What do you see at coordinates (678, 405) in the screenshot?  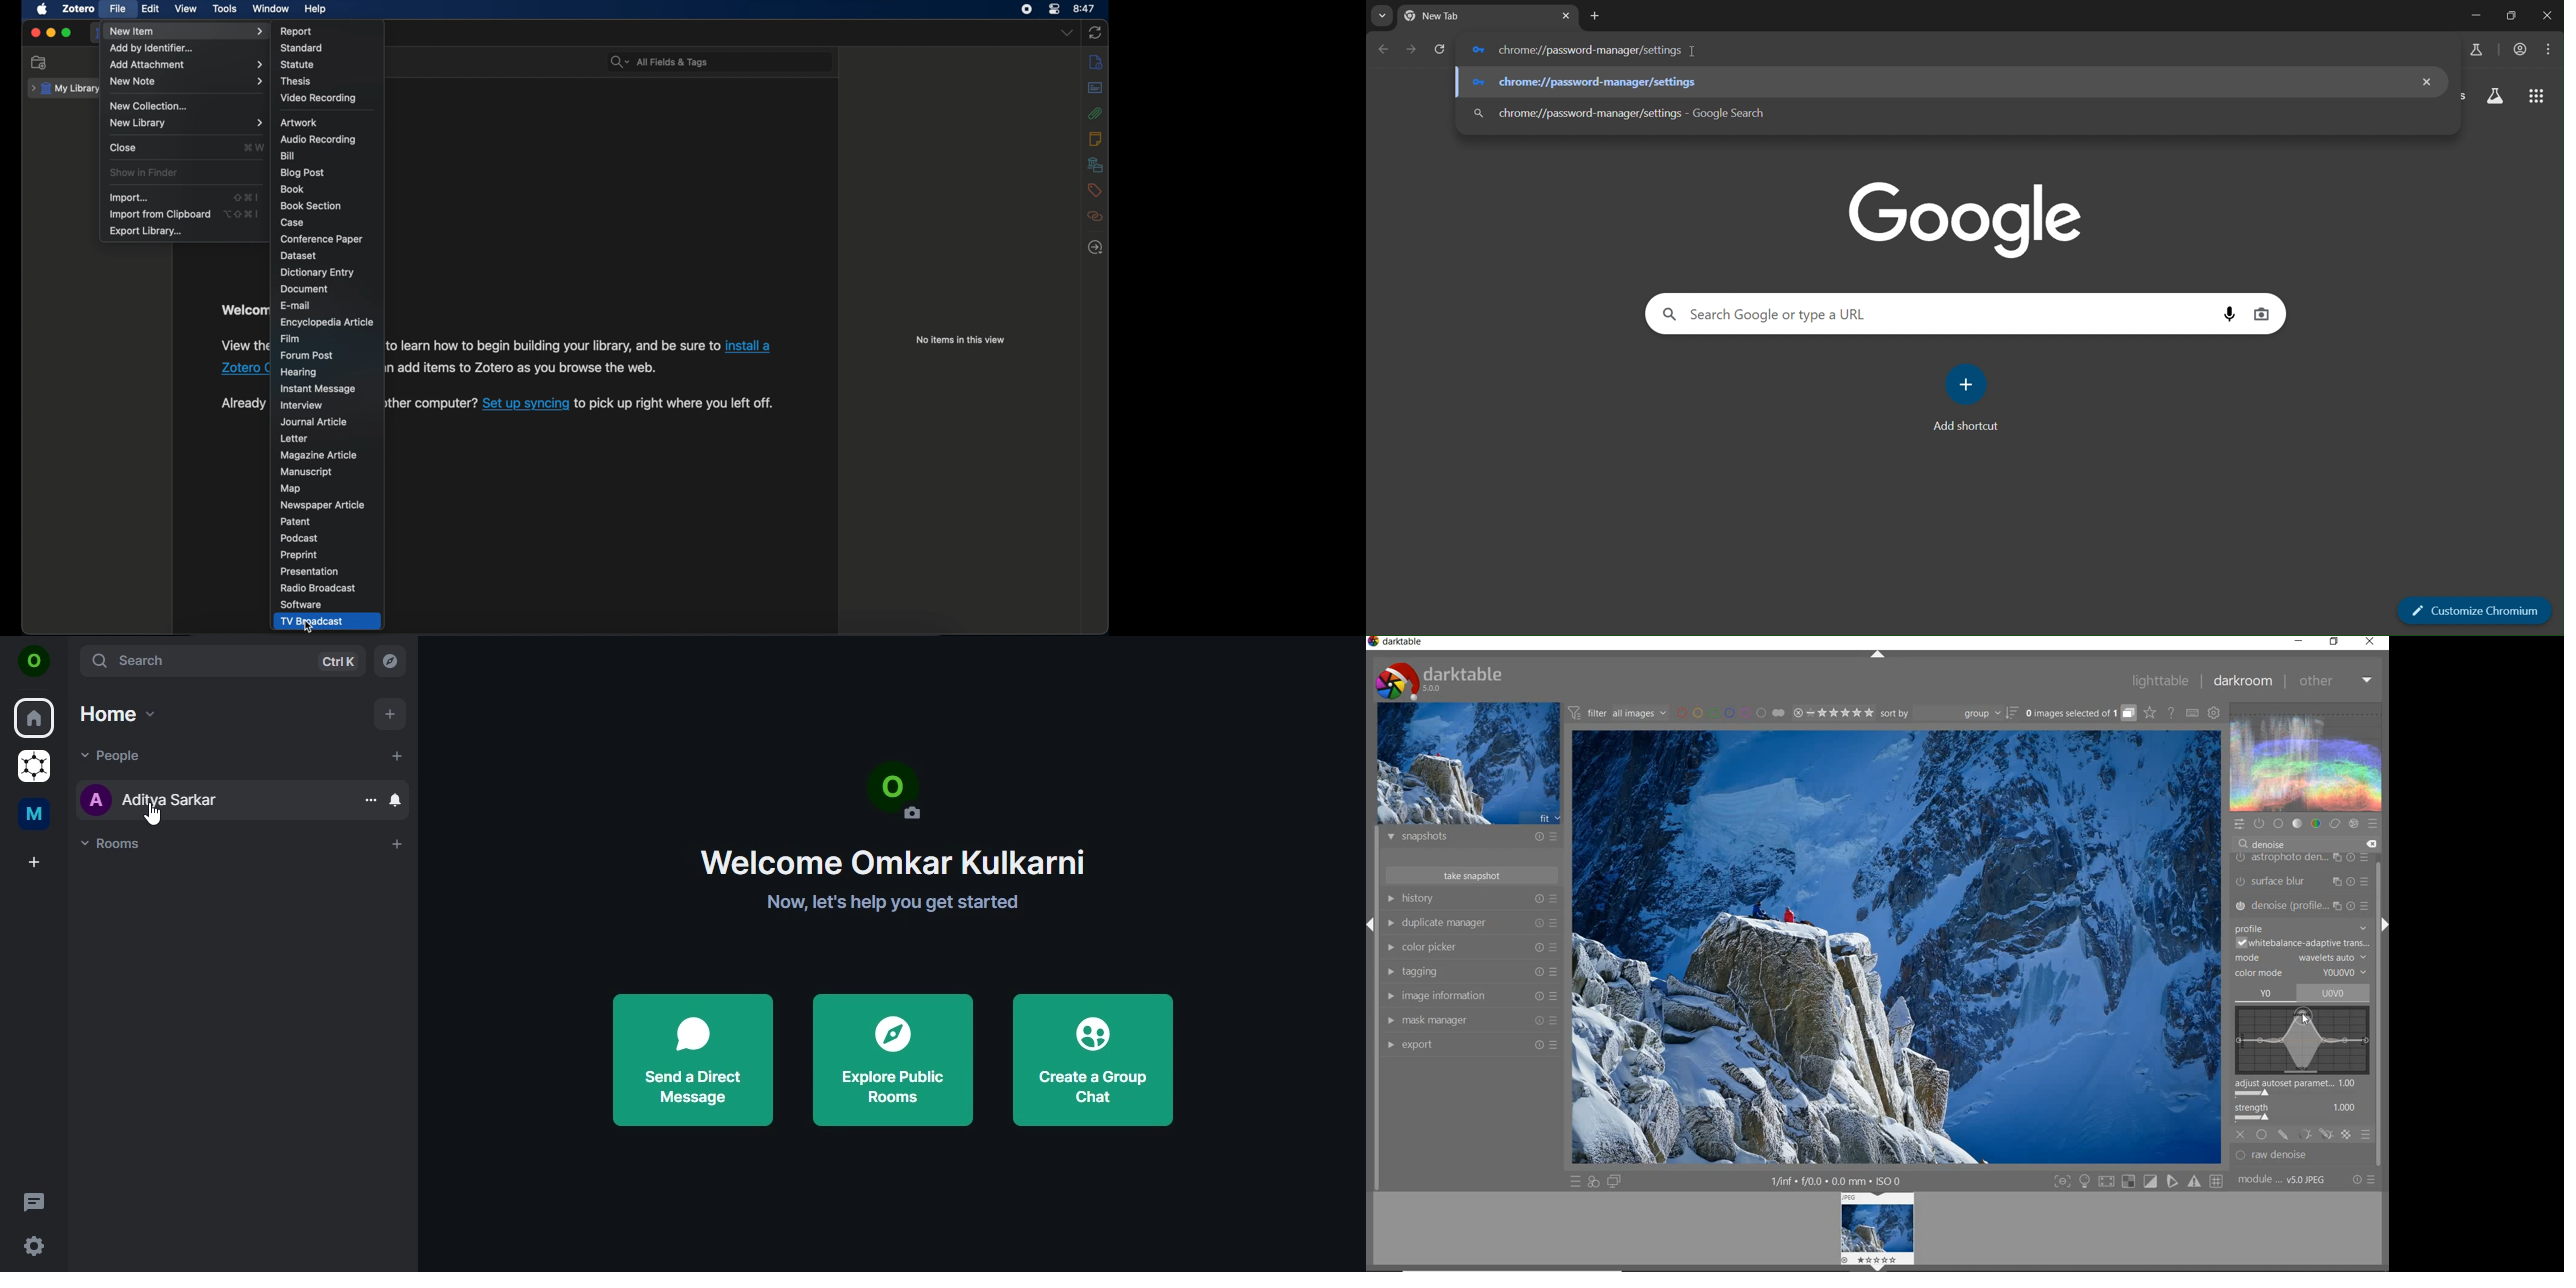 I see `software information` at bounding box center [678, 405].